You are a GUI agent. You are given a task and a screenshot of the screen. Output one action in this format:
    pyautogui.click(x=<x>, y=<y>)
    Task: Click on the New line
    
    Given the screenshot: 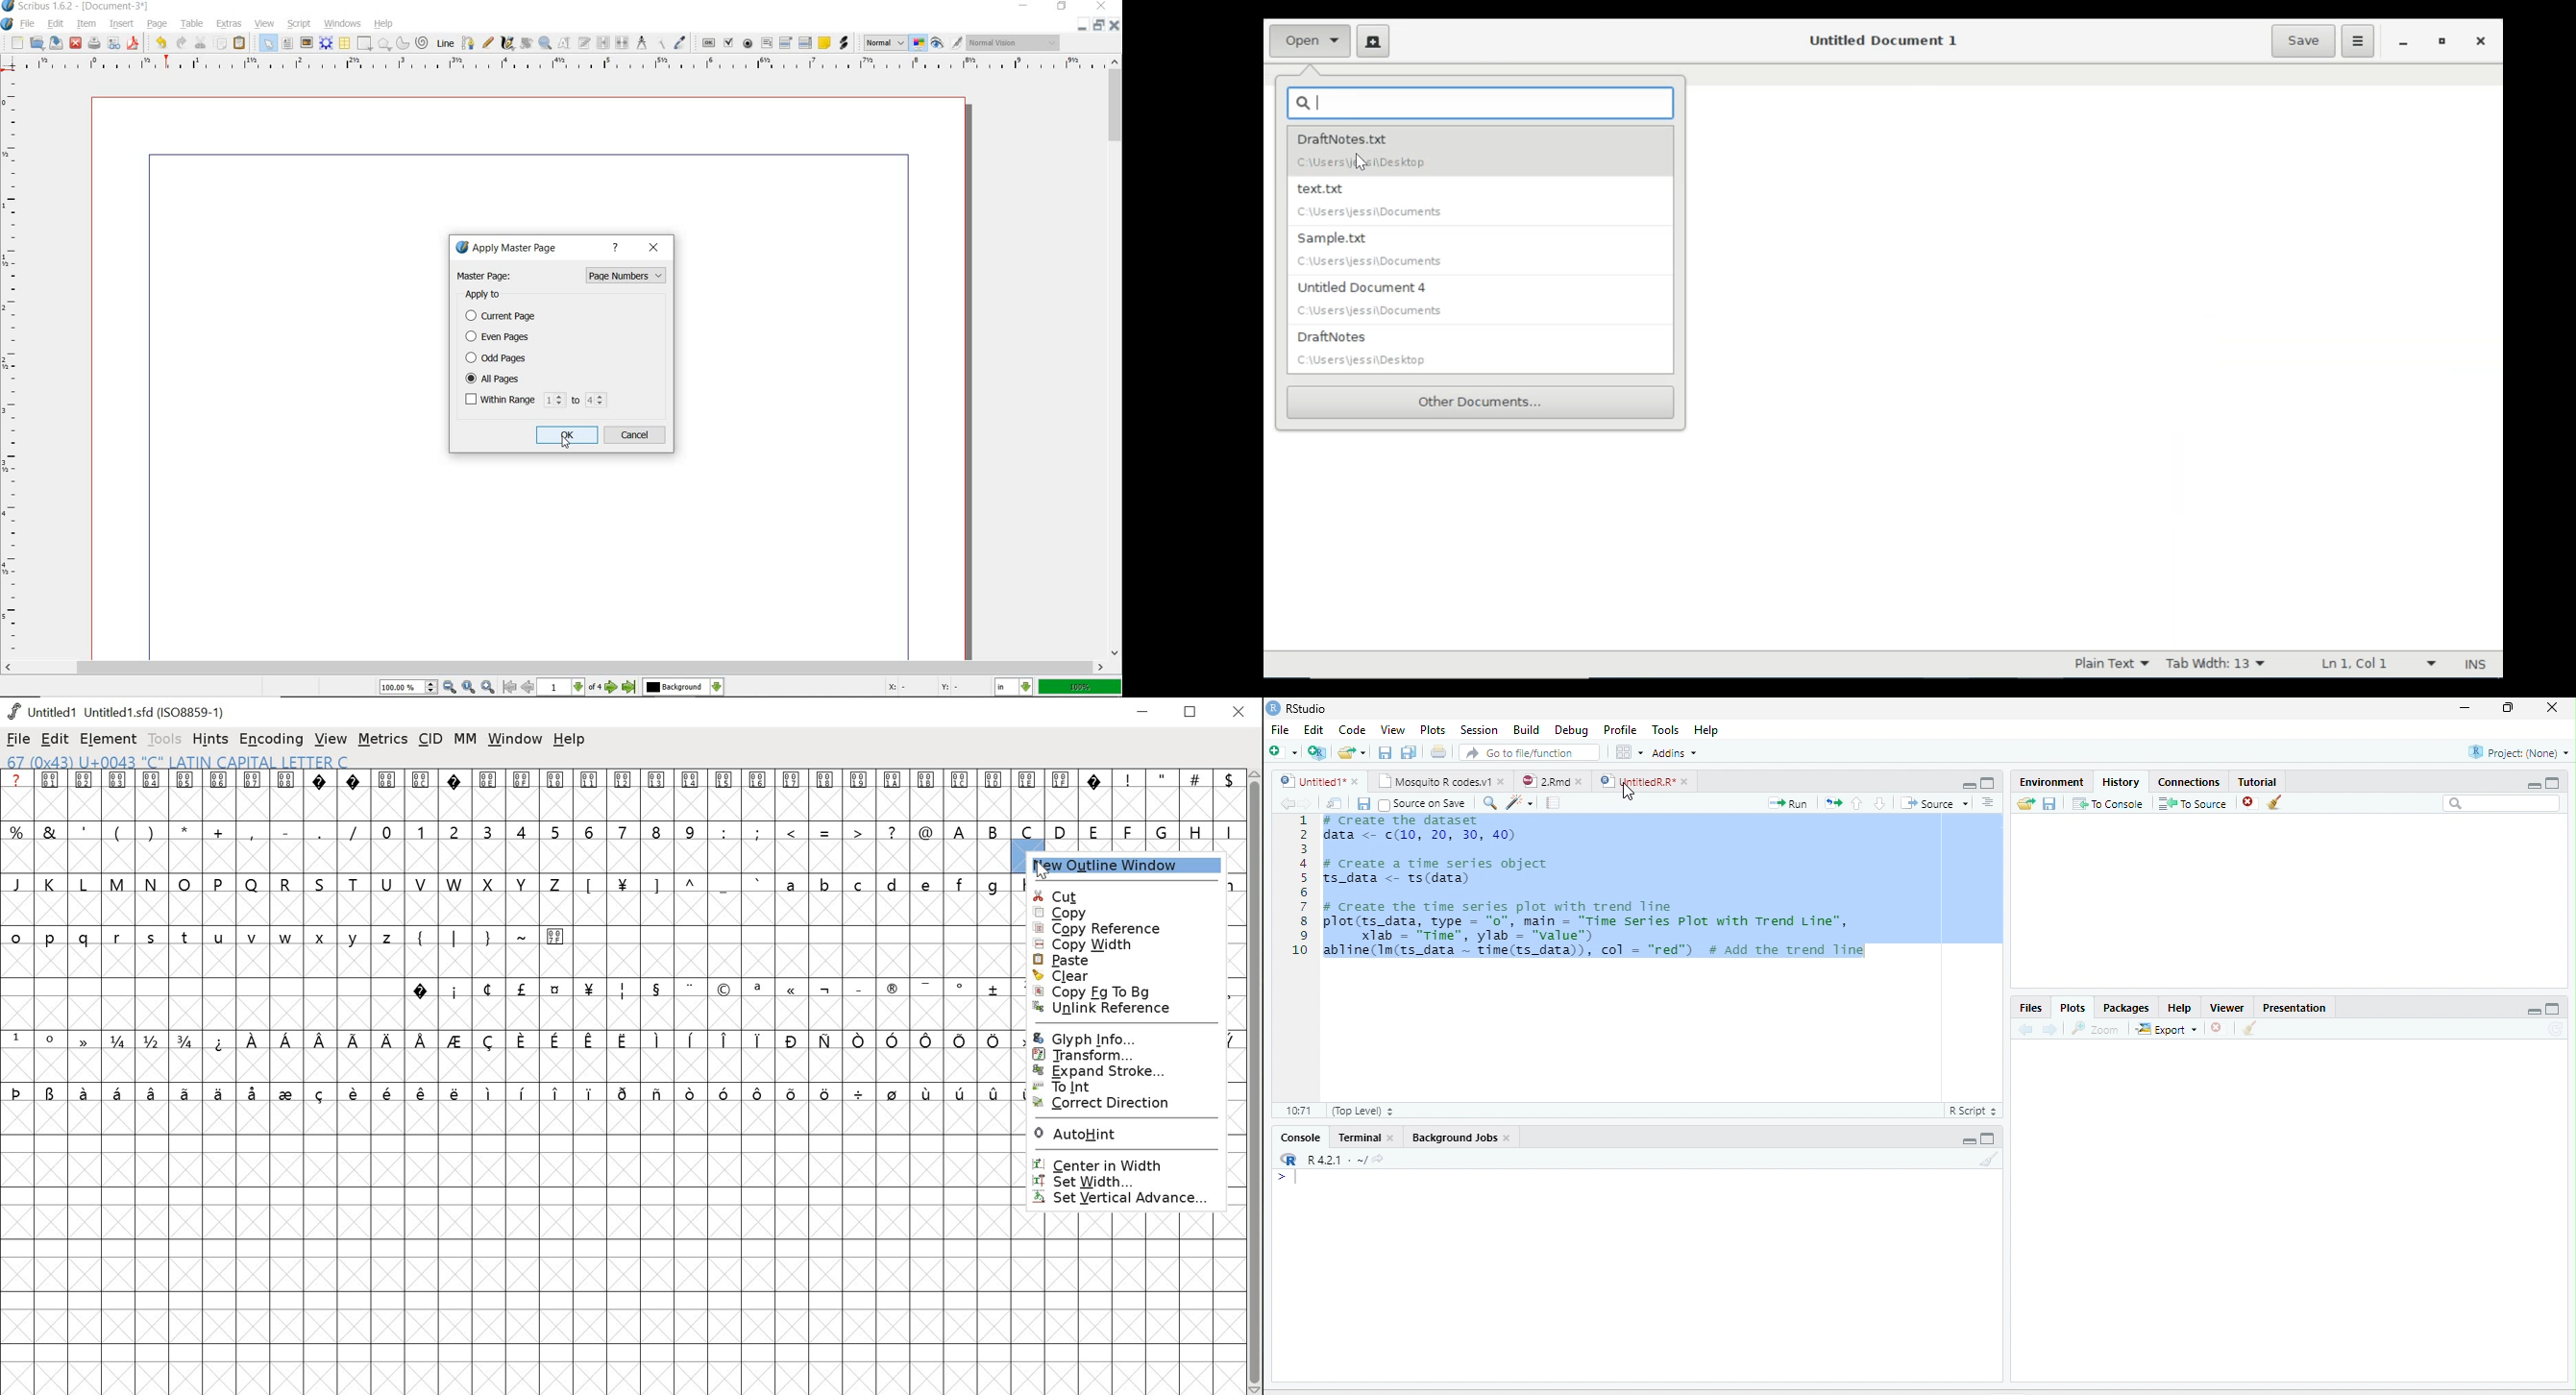 What is the action you would take?
    pyautogui.click(x=1288, y=1178)
    